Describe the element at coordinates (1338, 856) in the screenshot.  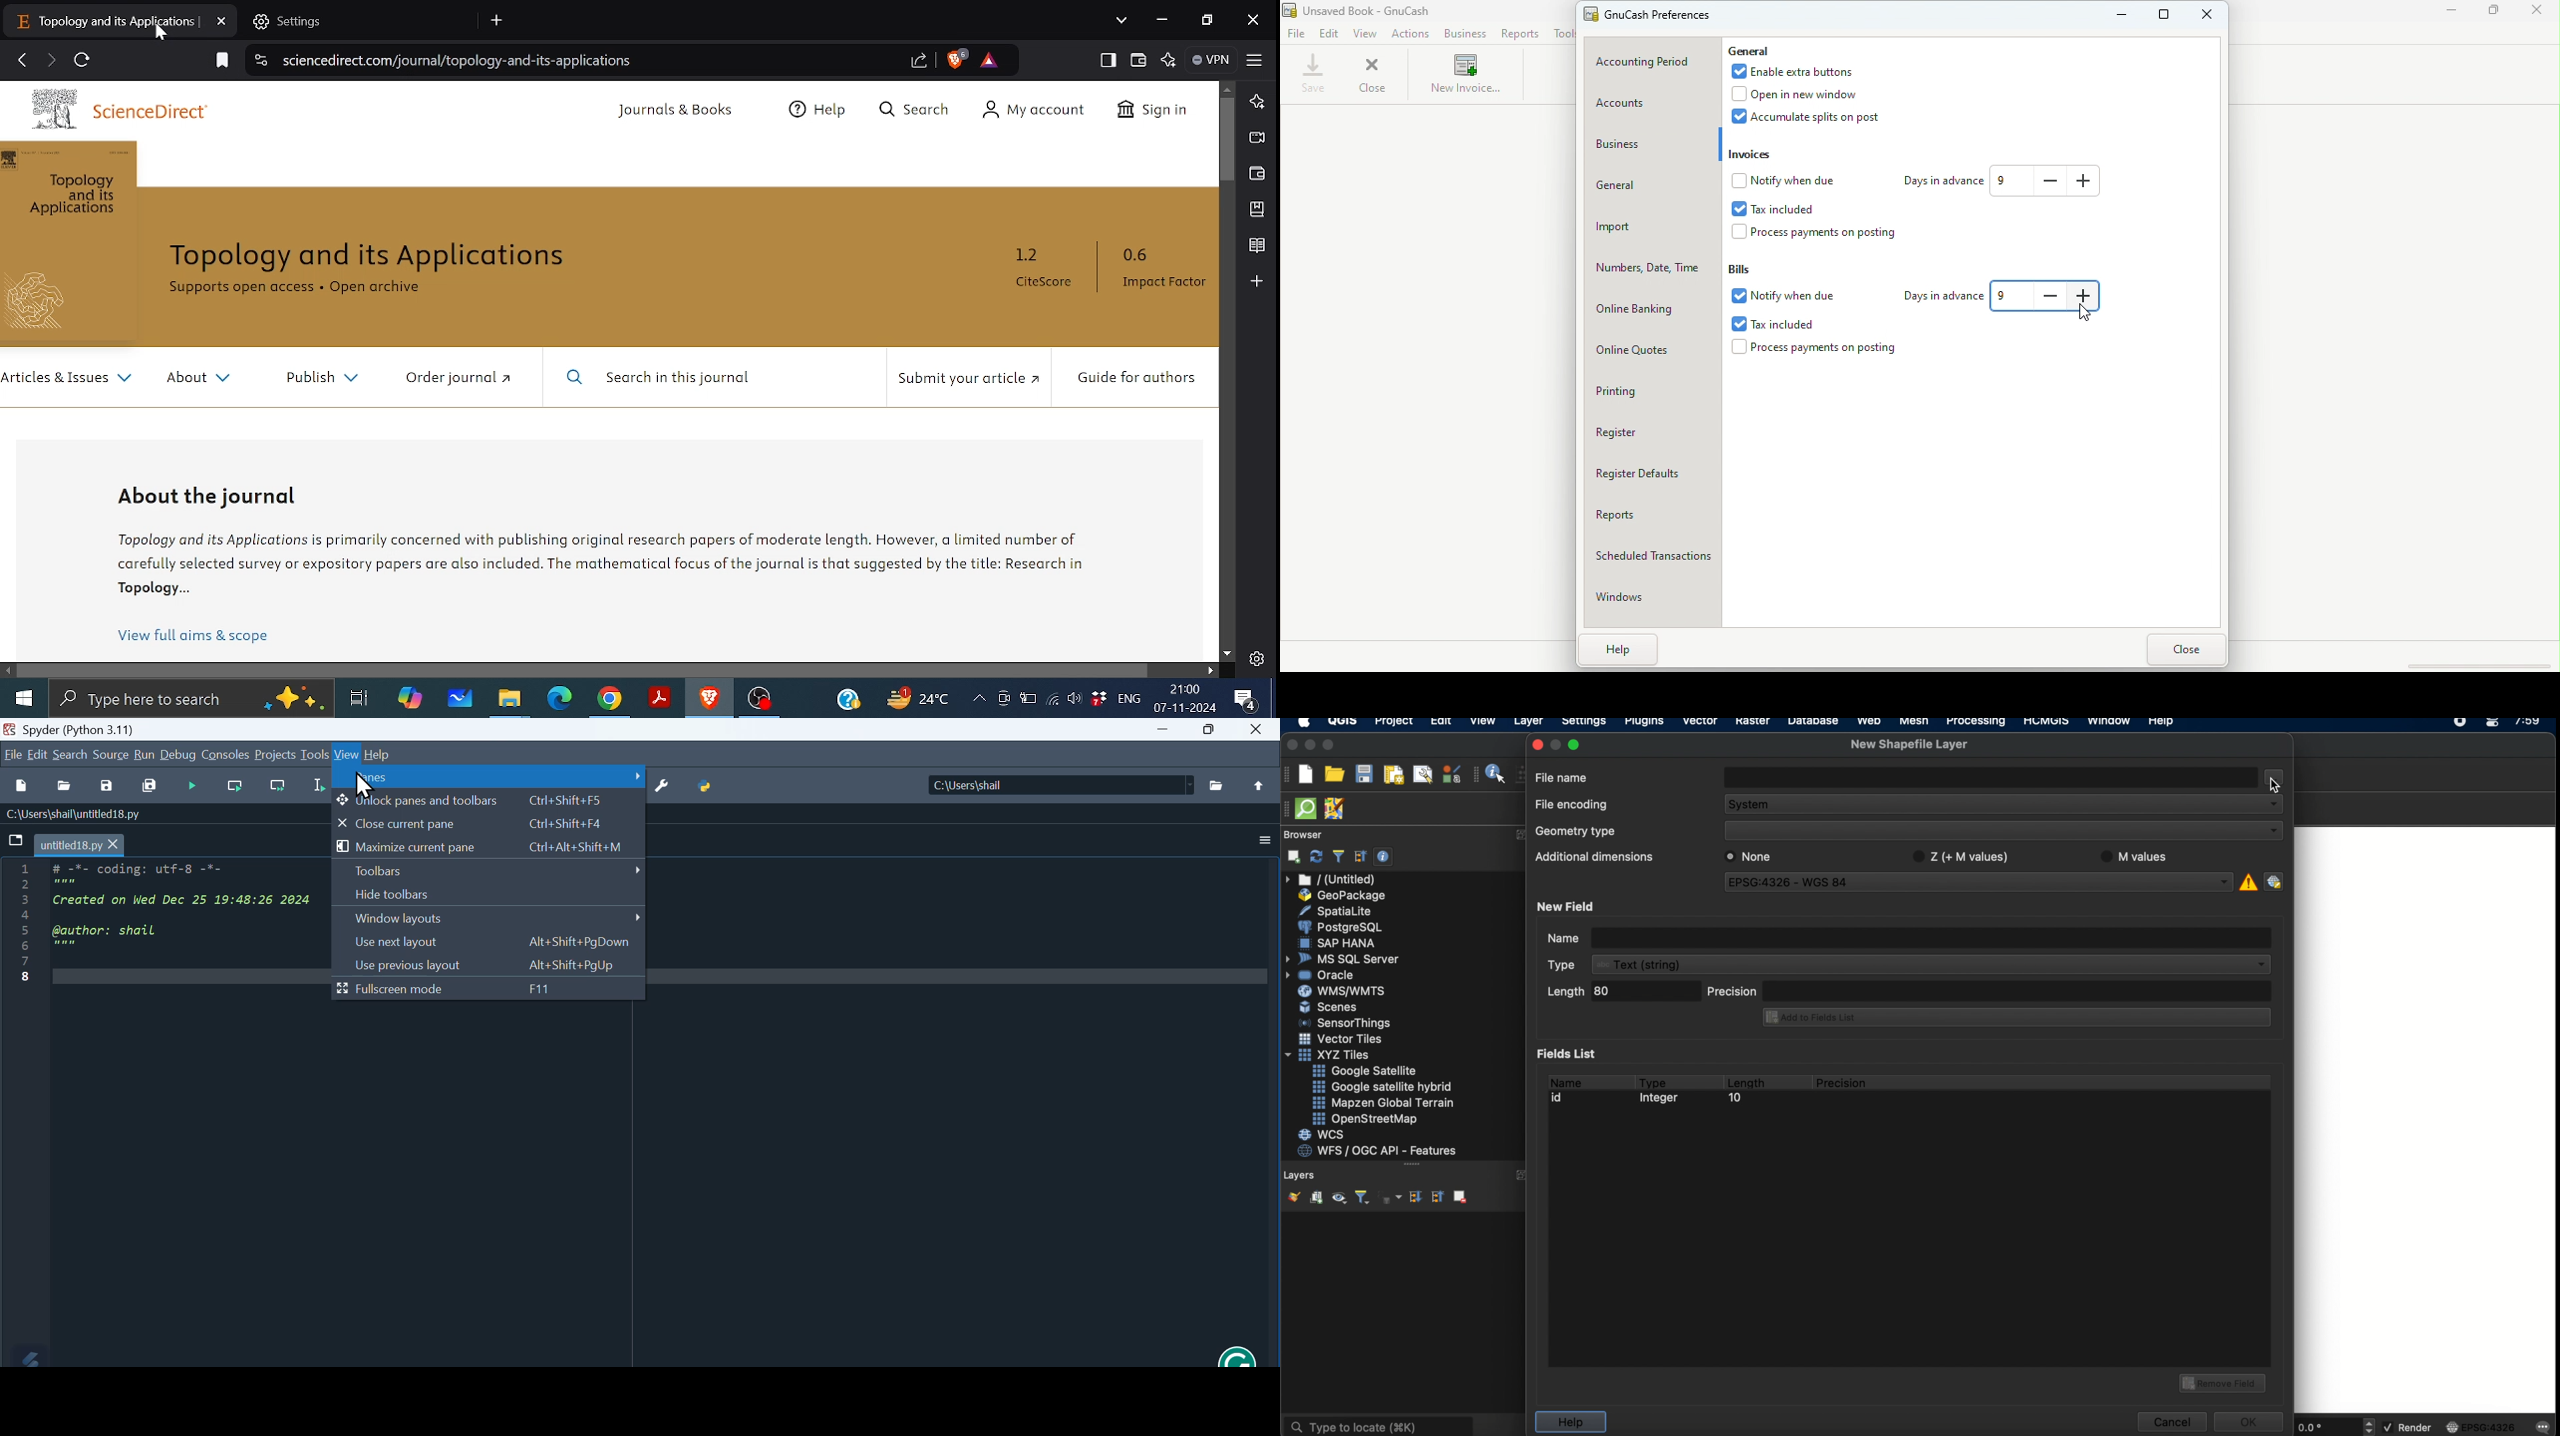
I see `filter browser` at that location.